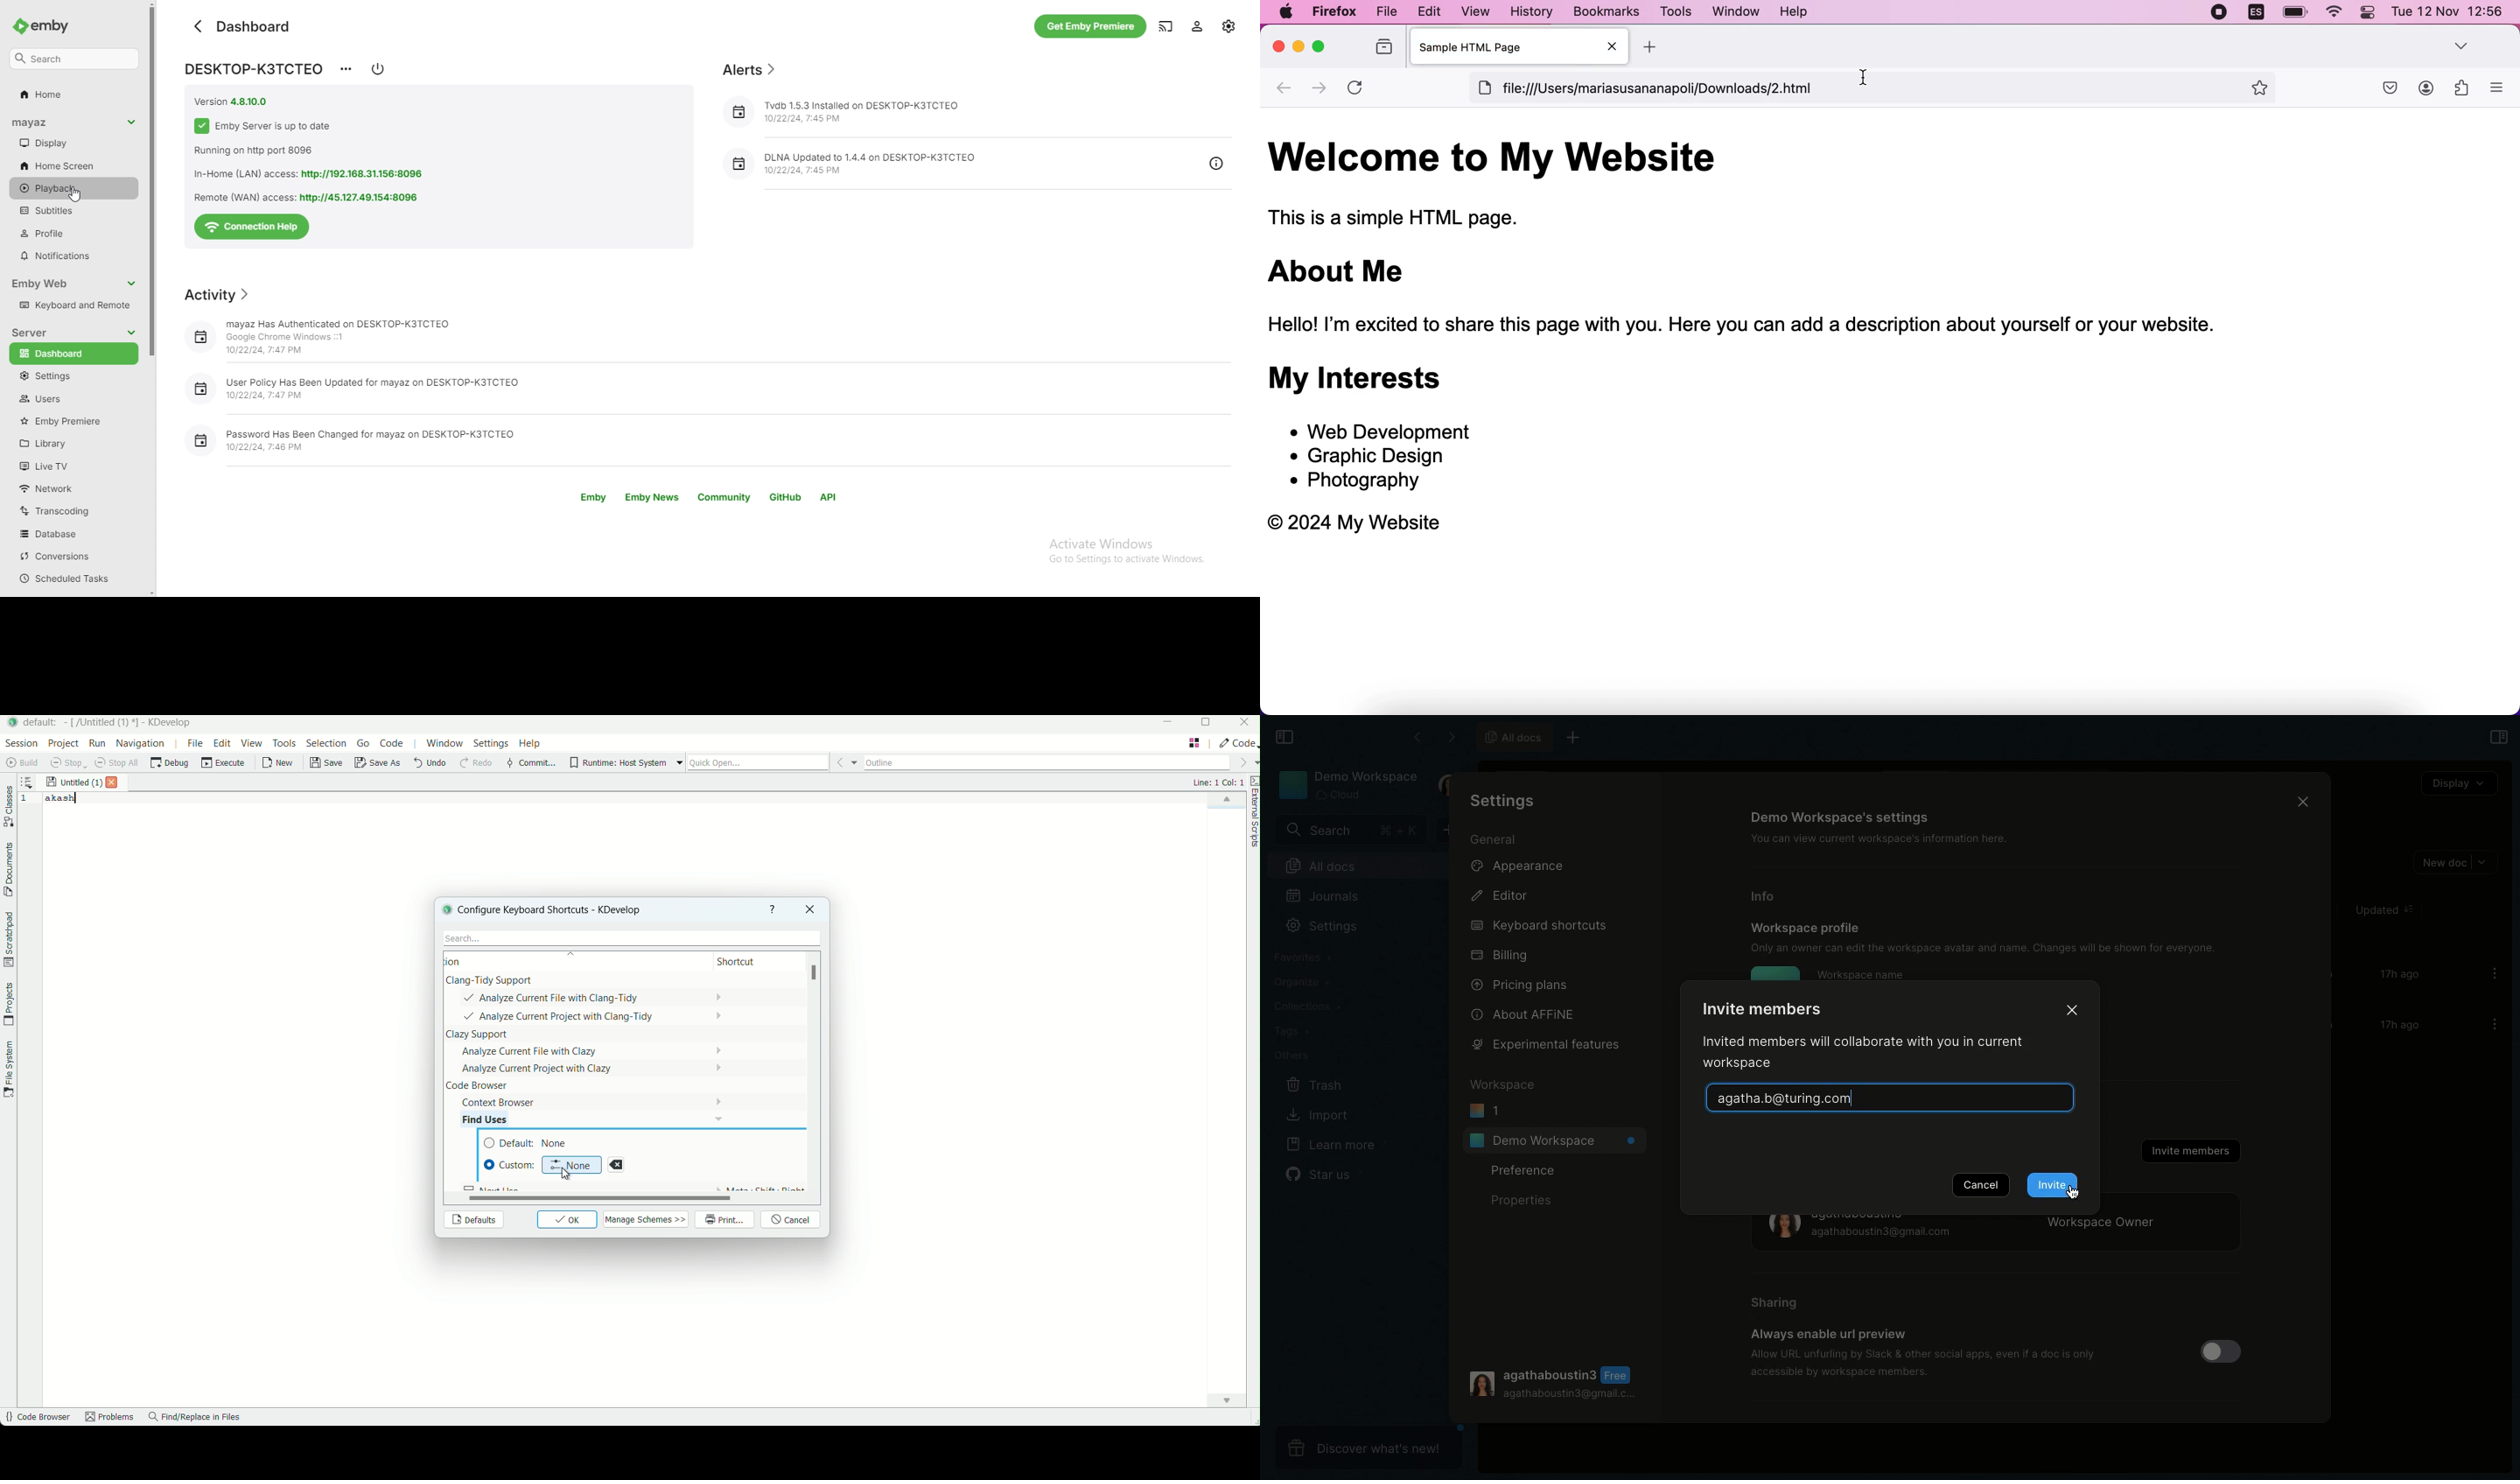 This screenshot has width=2520, height=1484. I want to click on Import, so click(1314, 1113).